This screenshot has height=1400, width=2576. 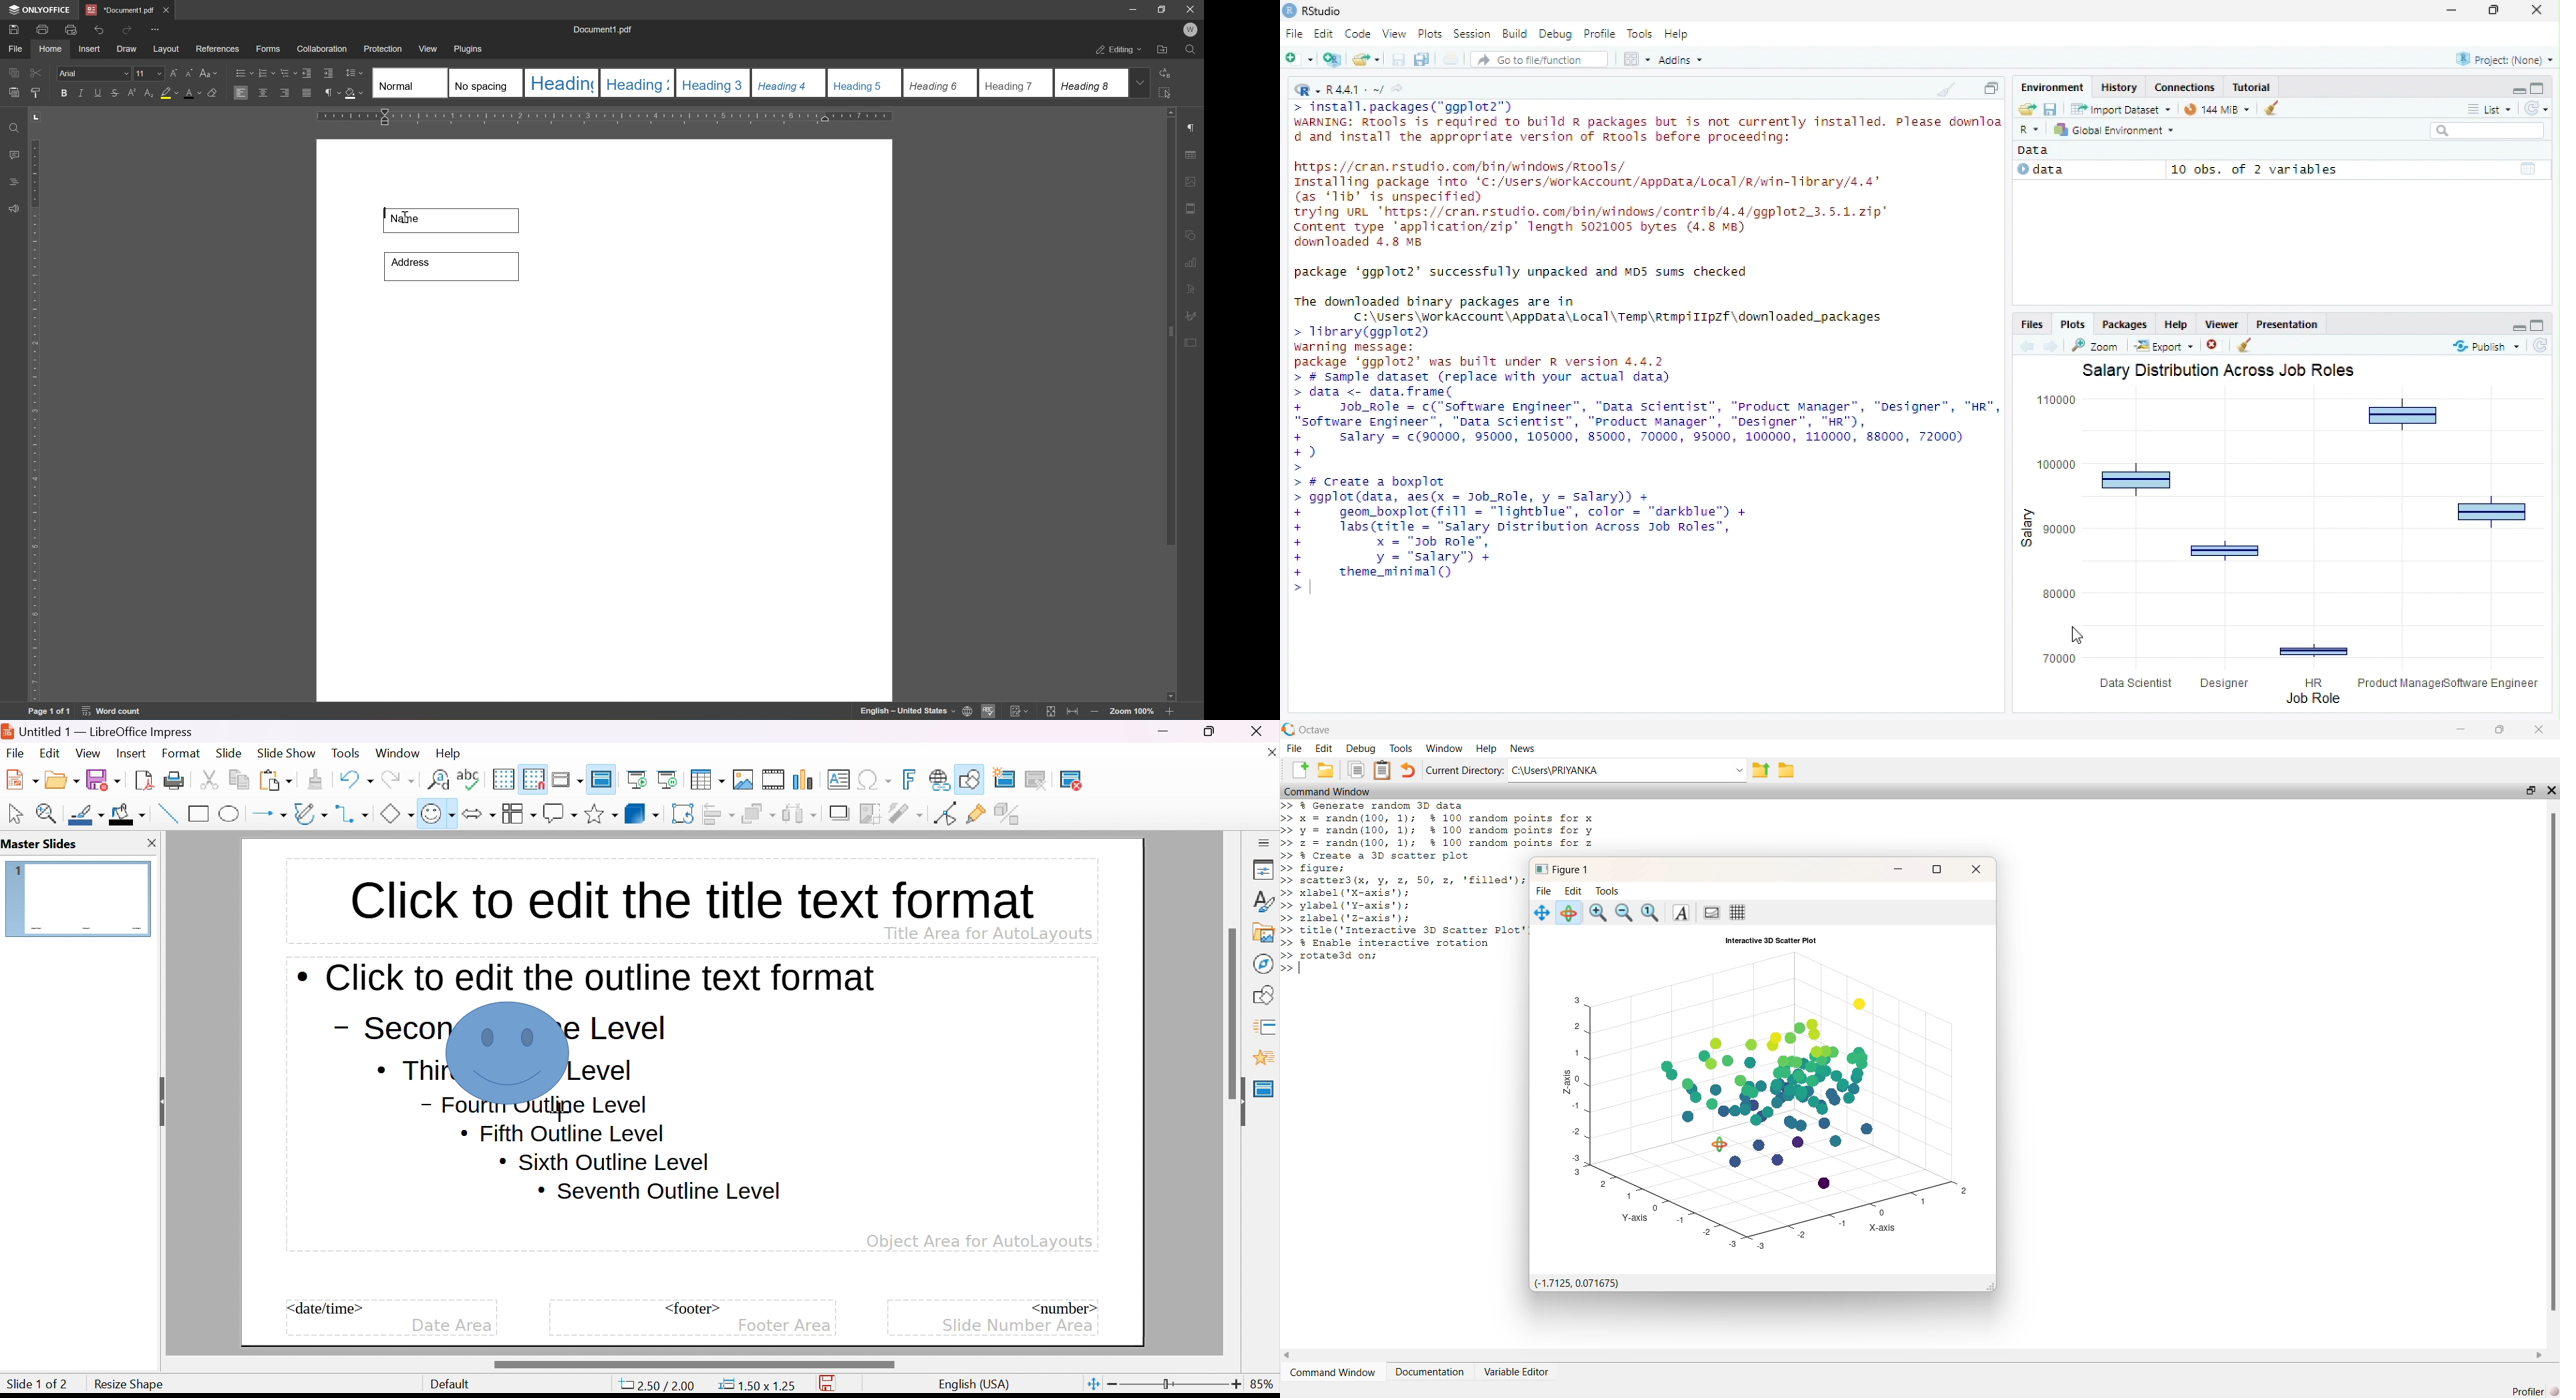 What do you see at coordinates (1424, 59) in the screenshot?
I see `Save all open documents` at bounding box center [1424, 59].